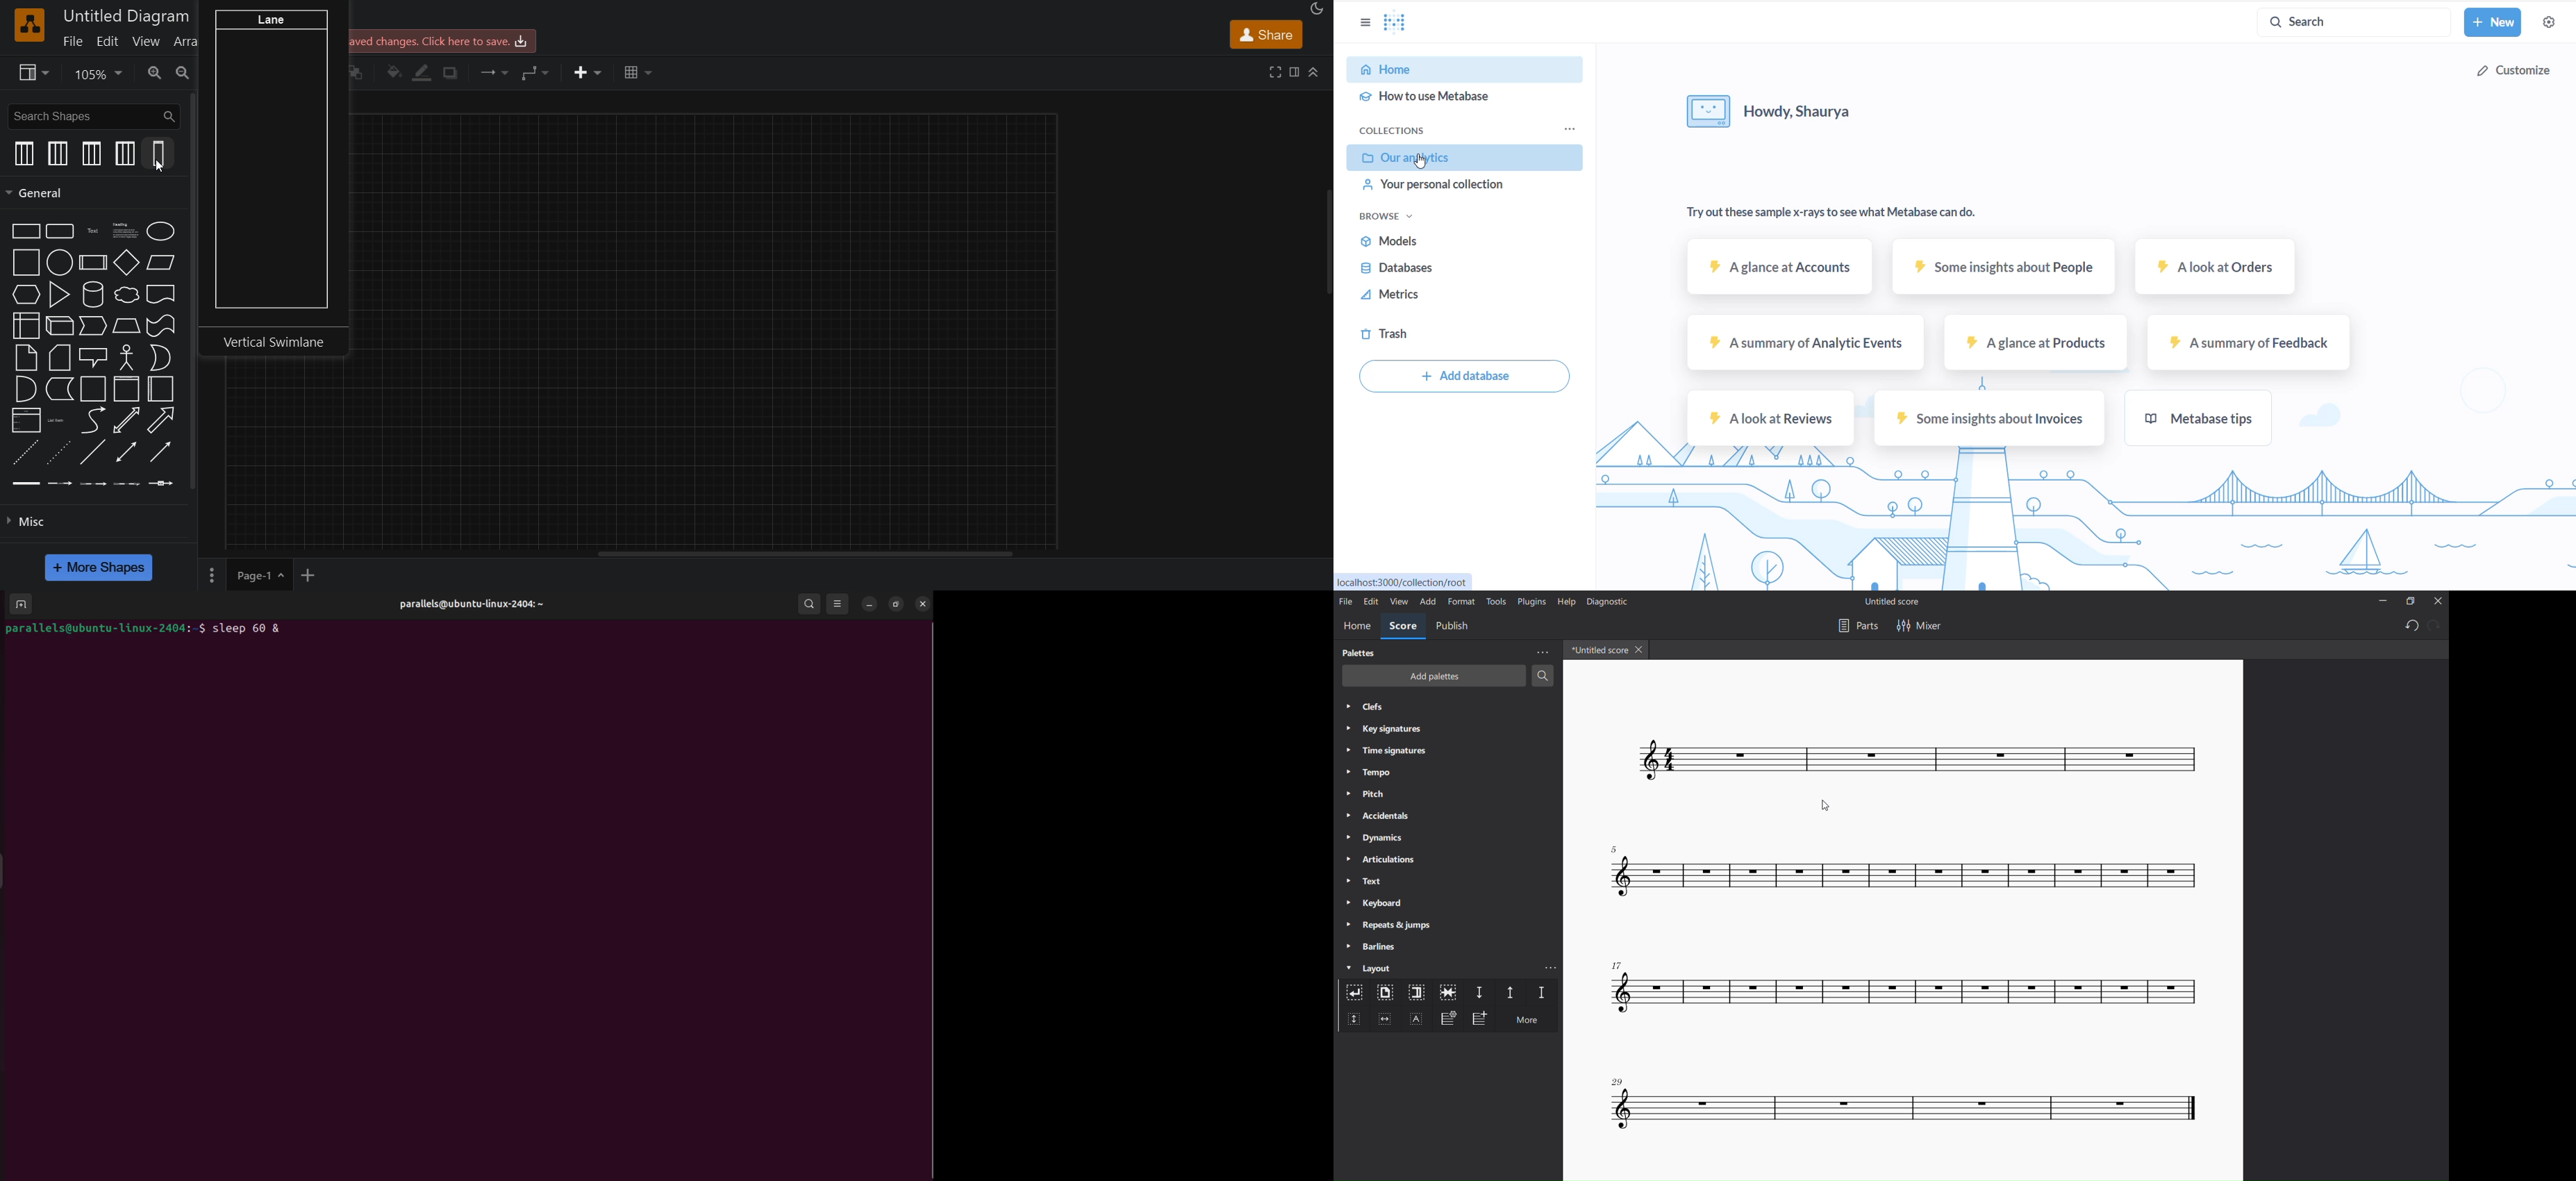 This screenshot has width=2576, height=1204. What do you see at coordinates (24, 420) in the screenshot?
I see `list` at bounding box center [24, 420].